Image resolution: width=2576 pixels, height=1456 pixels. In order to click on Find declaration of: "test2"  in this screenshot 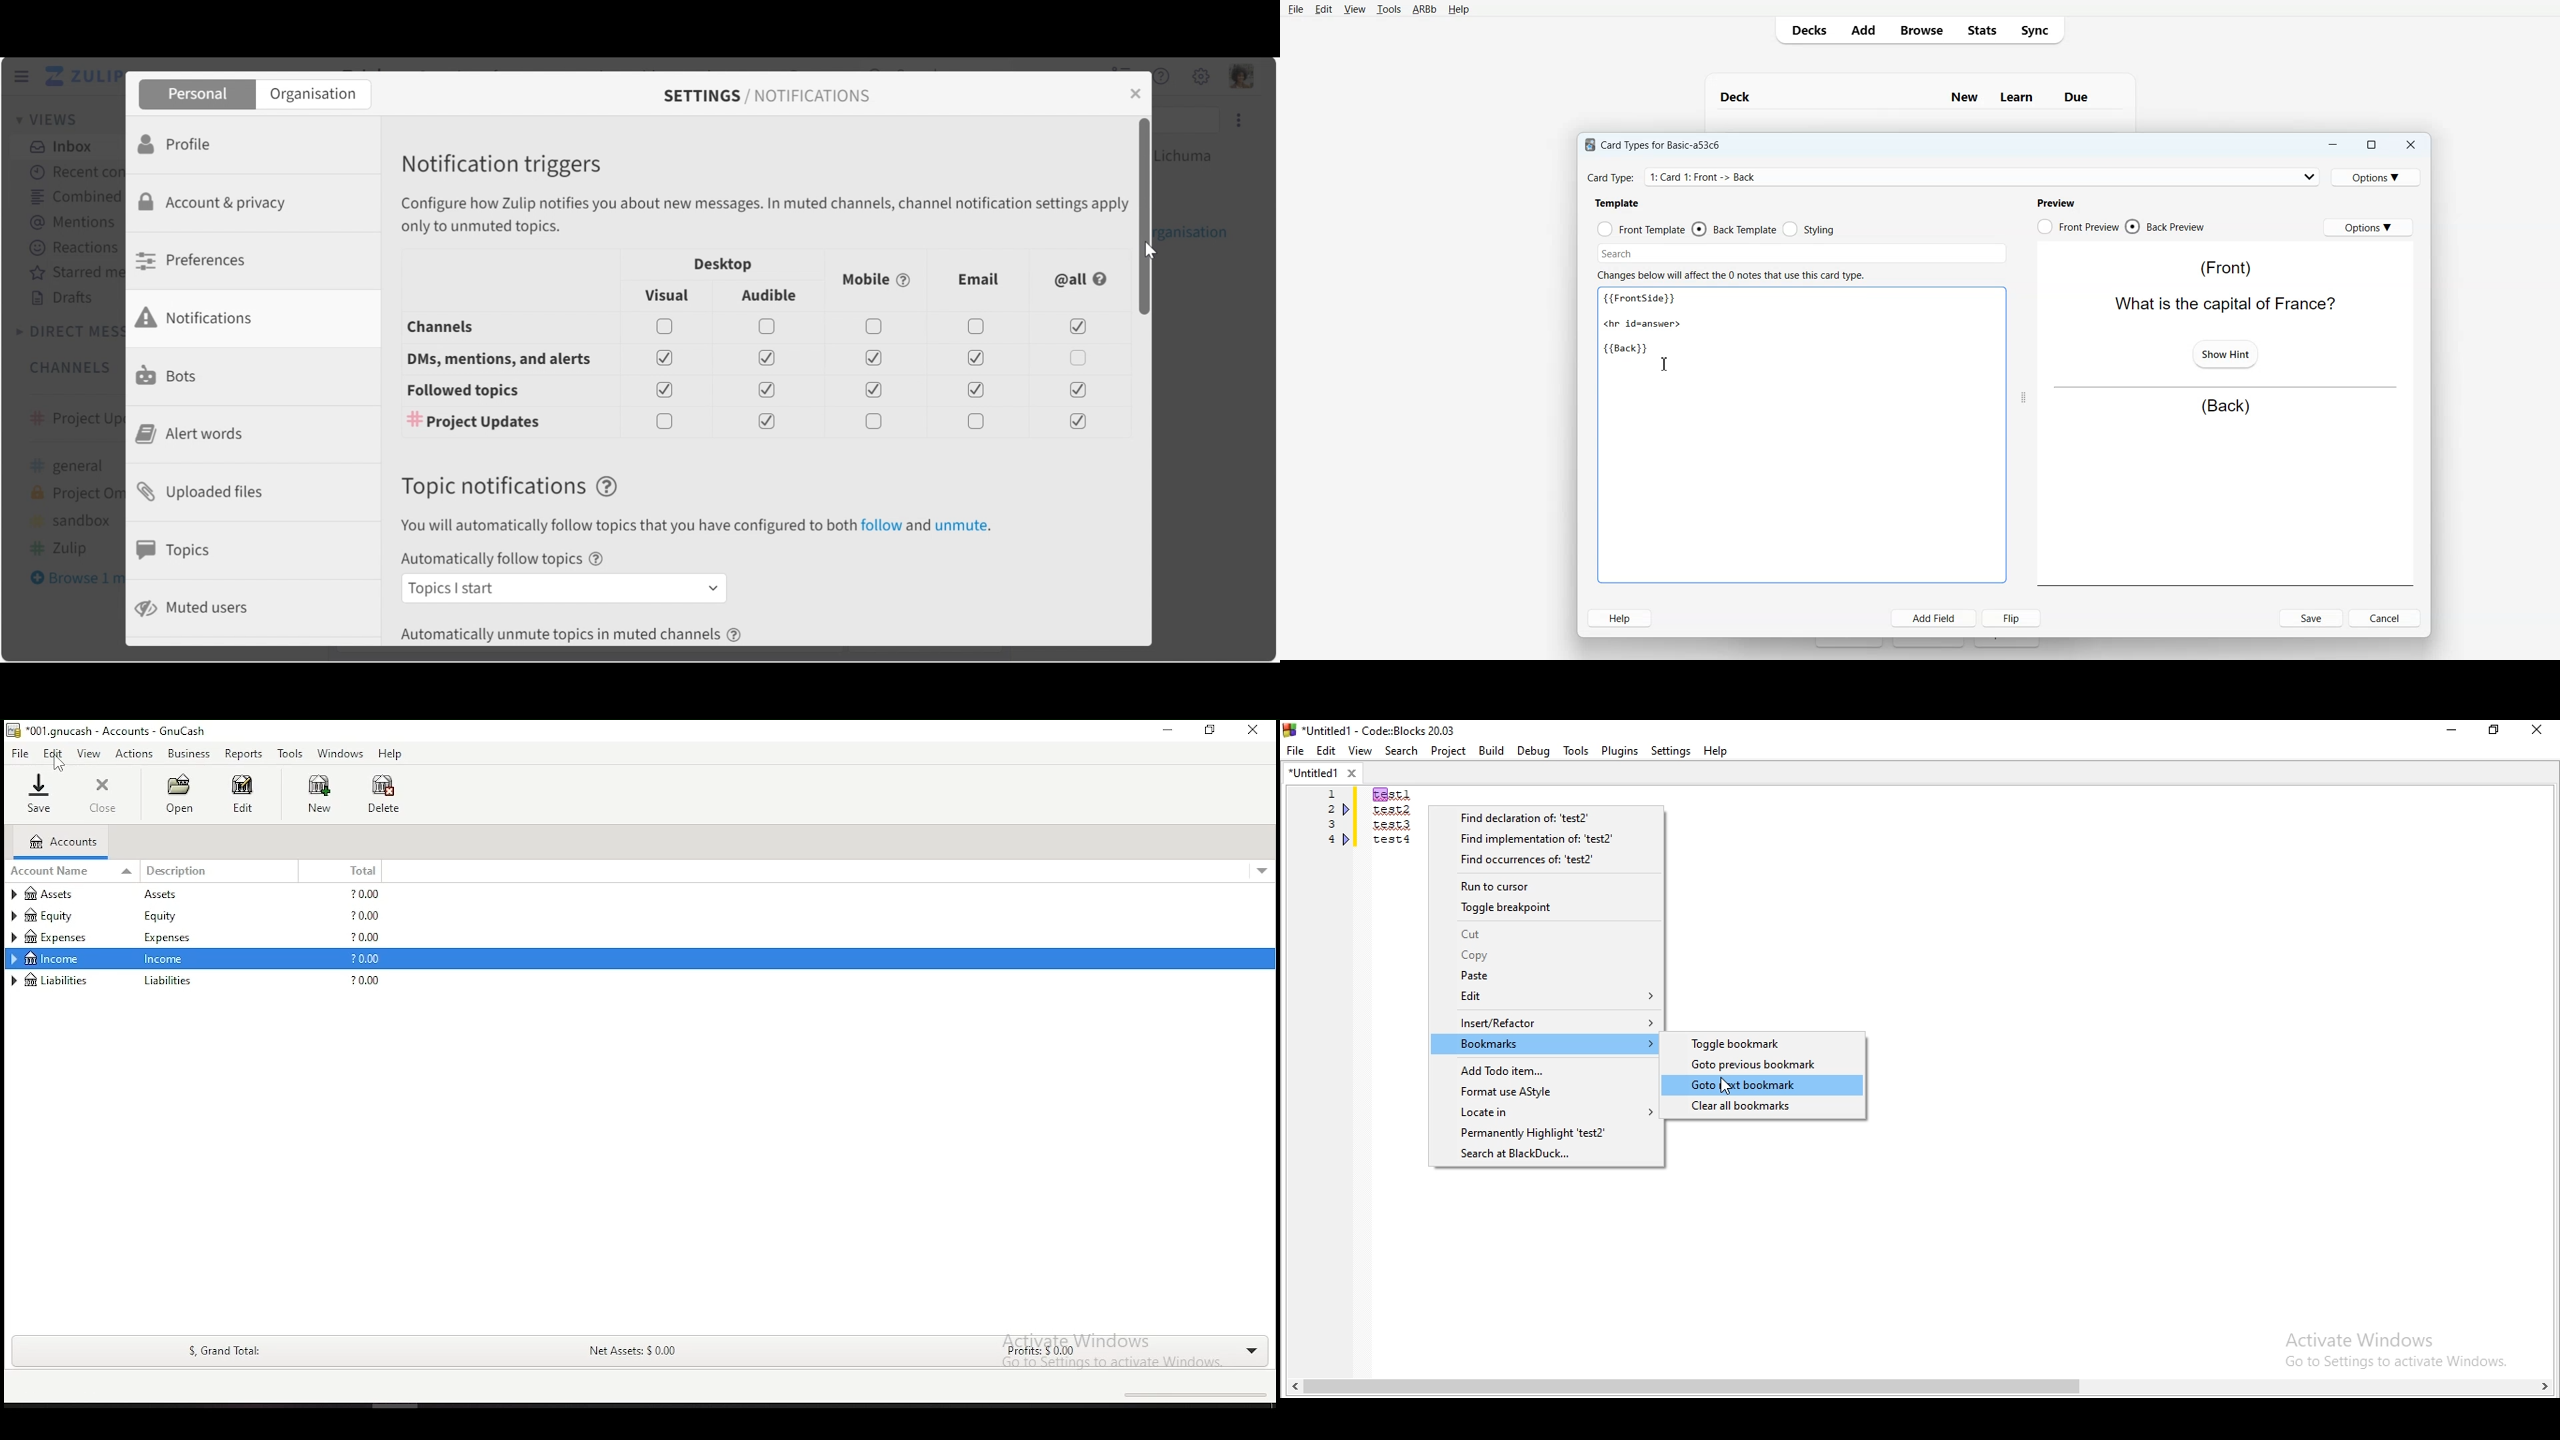, I will do `click(1549, 817)`.